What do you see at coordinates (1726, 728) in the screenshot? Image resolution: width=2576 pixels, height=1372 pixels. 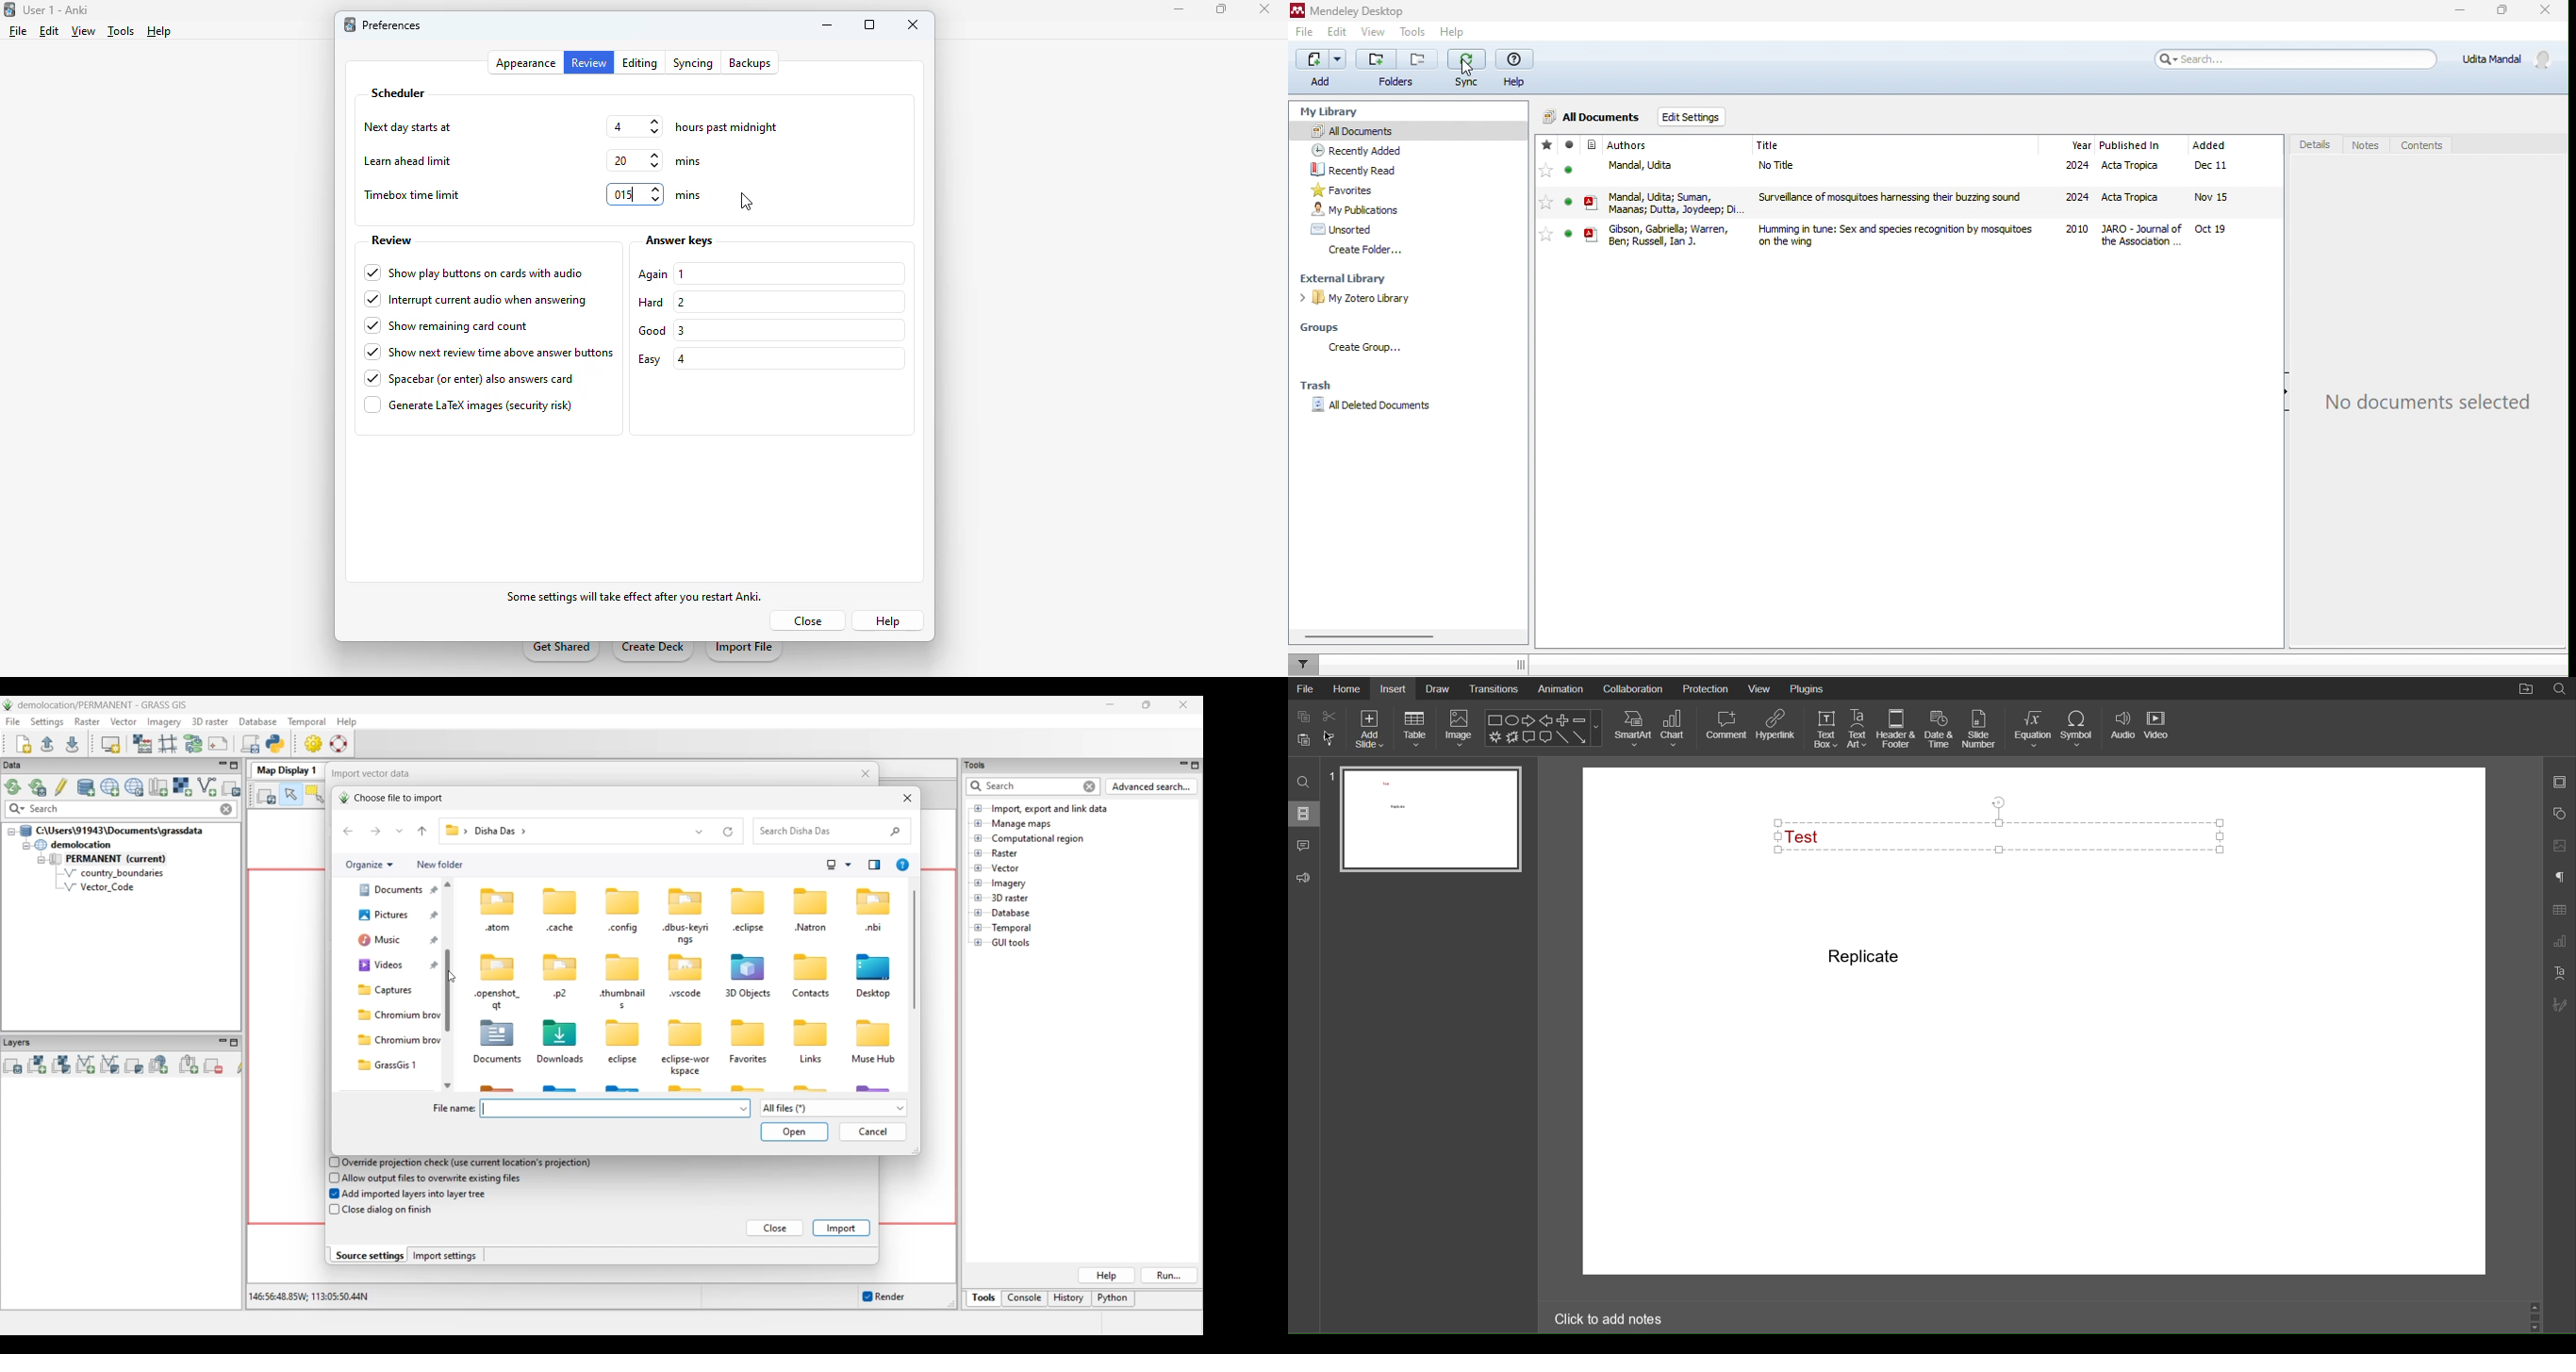 I see `Comment` at bounding box center [1726, 728].